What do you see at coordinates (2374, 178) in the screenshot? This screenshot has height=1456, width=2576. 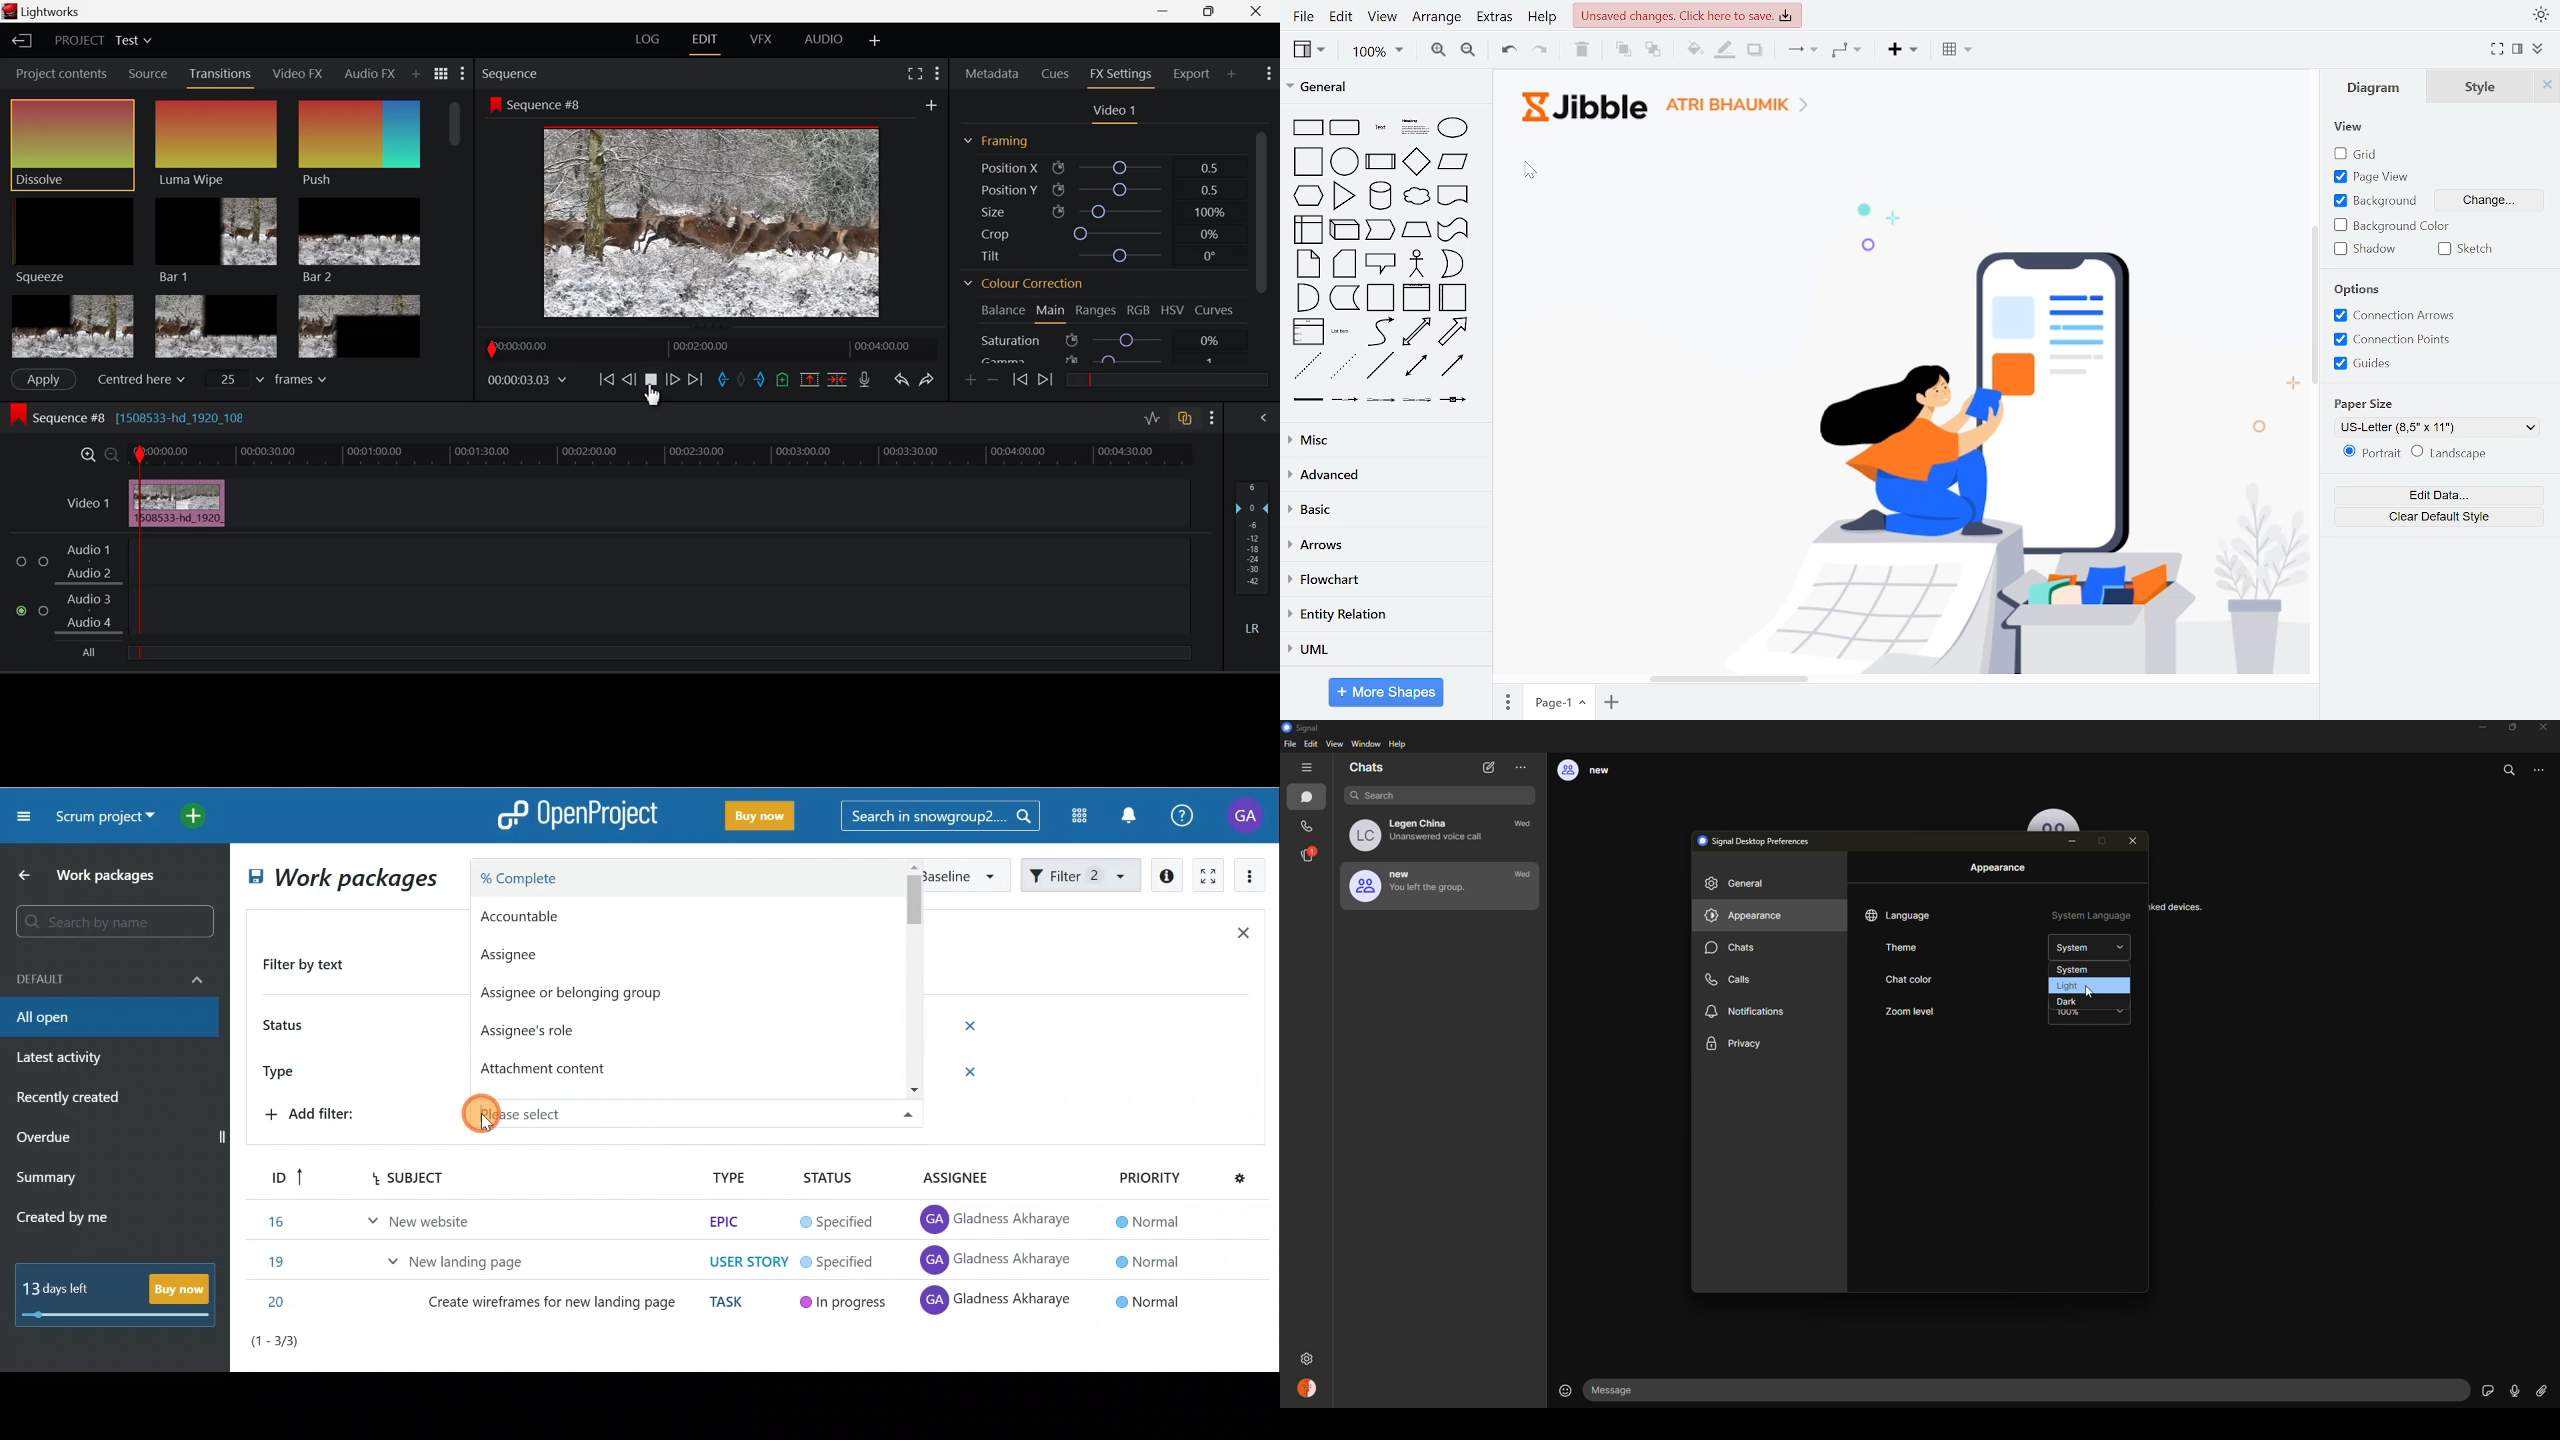 I see `page view` at bounding box center [2374, 178].